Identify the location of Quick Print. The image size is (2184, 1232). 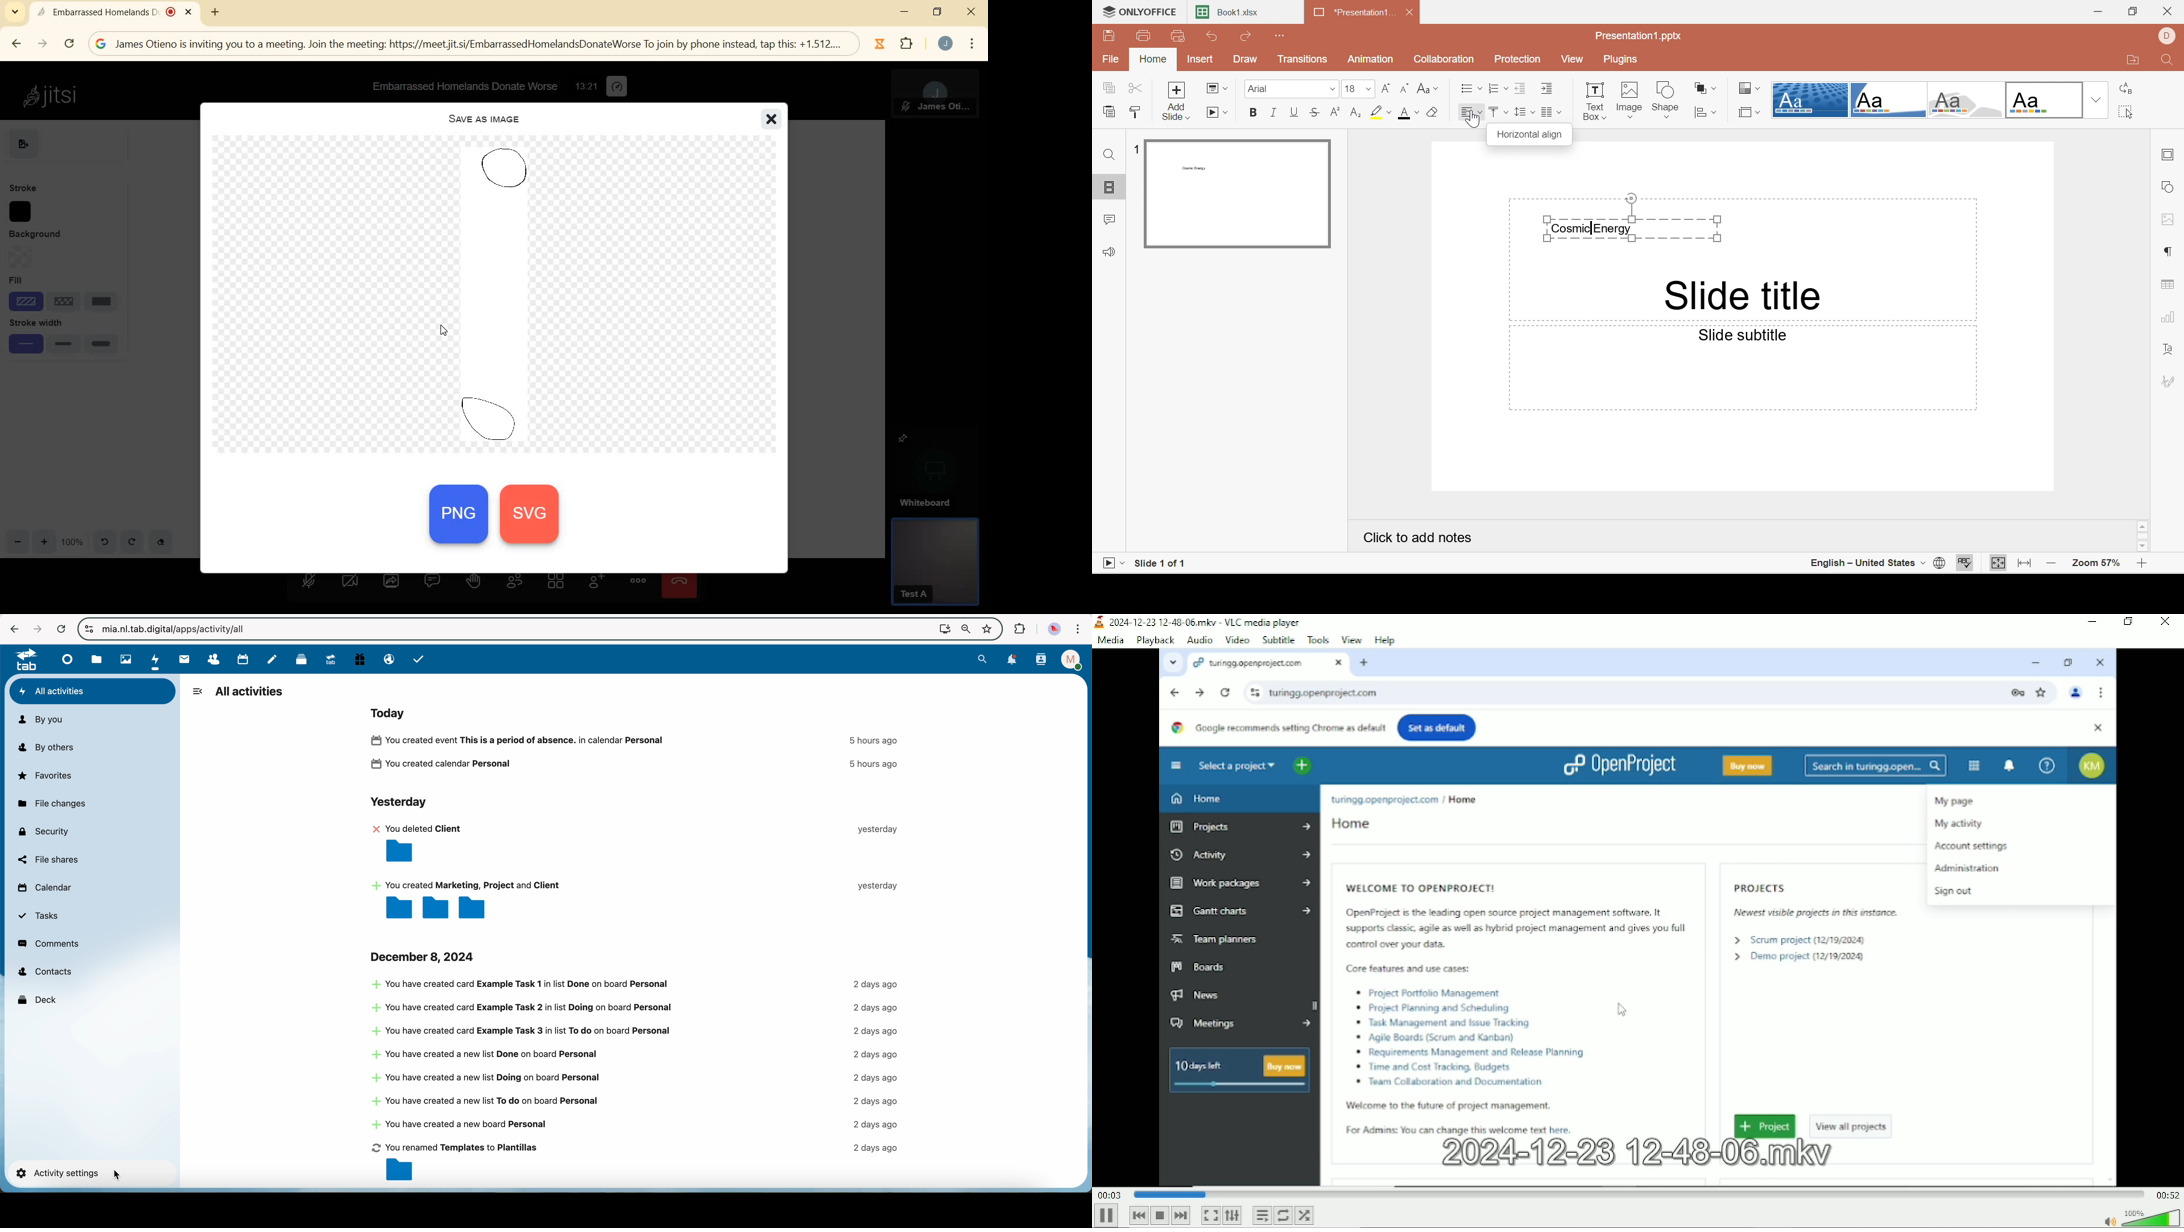
(1177, 36).